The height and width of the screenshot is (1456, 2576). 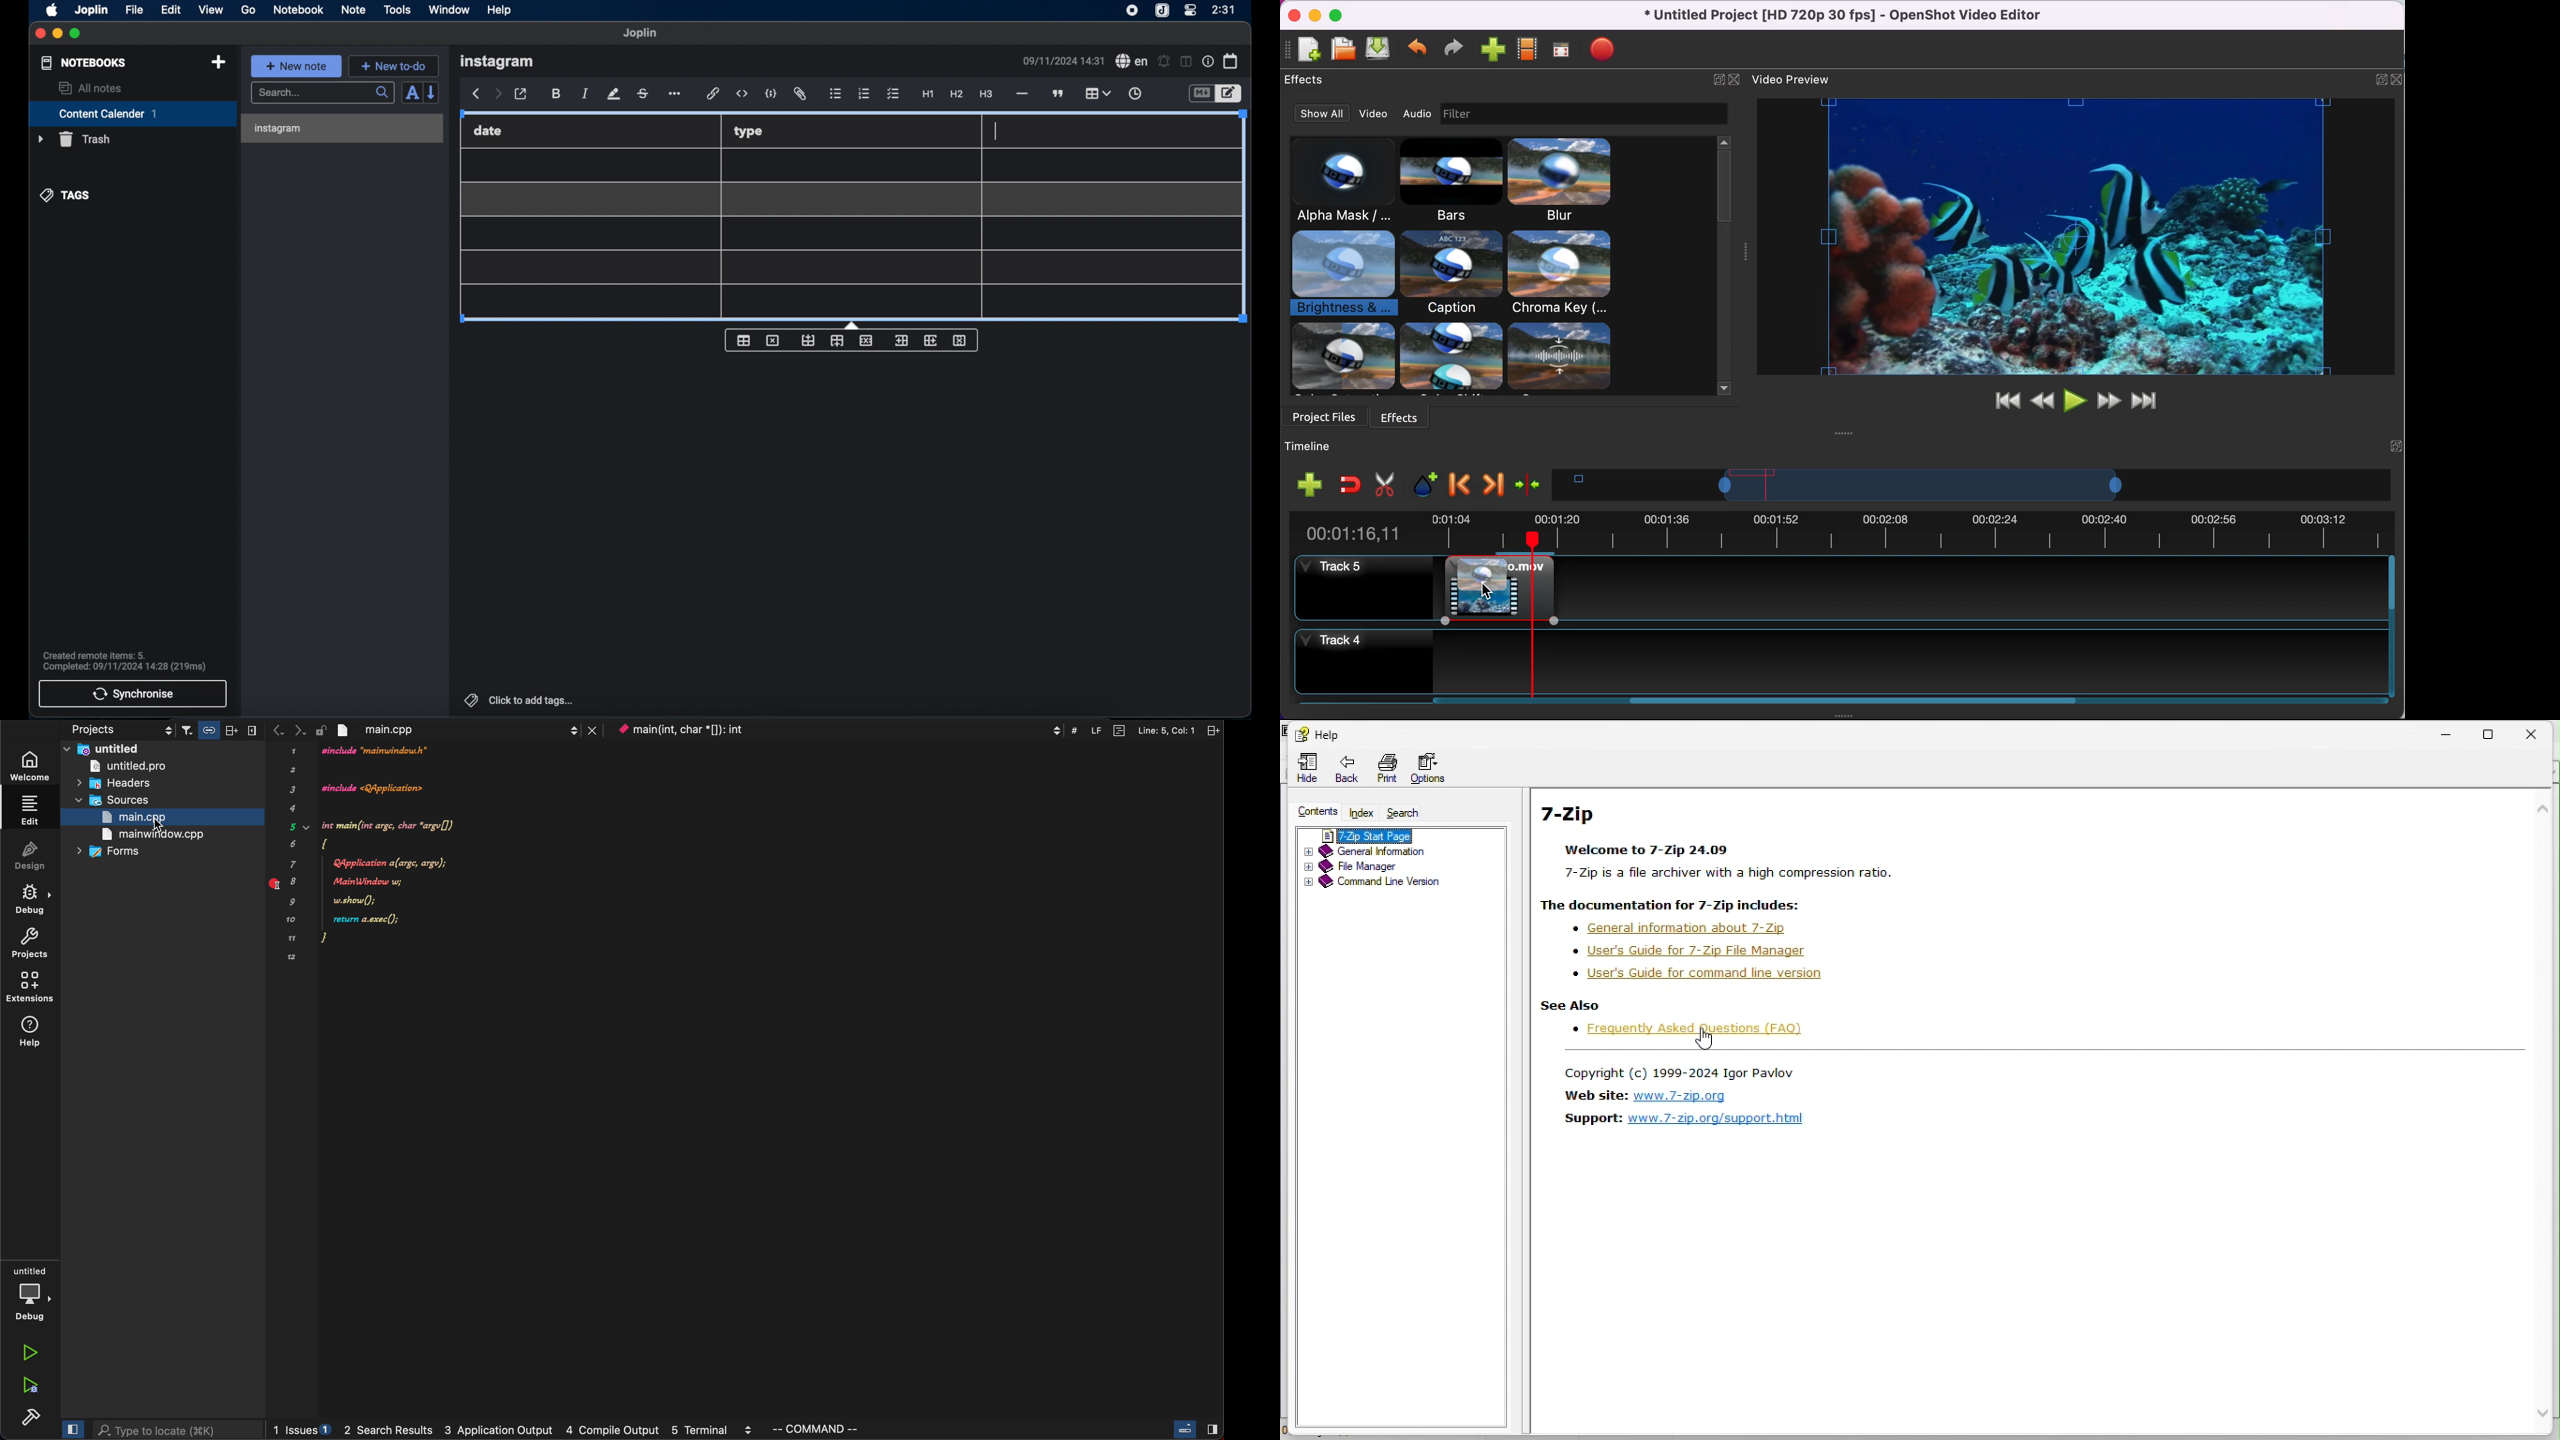 I want to click on untitled, so click(x=162, y=749).